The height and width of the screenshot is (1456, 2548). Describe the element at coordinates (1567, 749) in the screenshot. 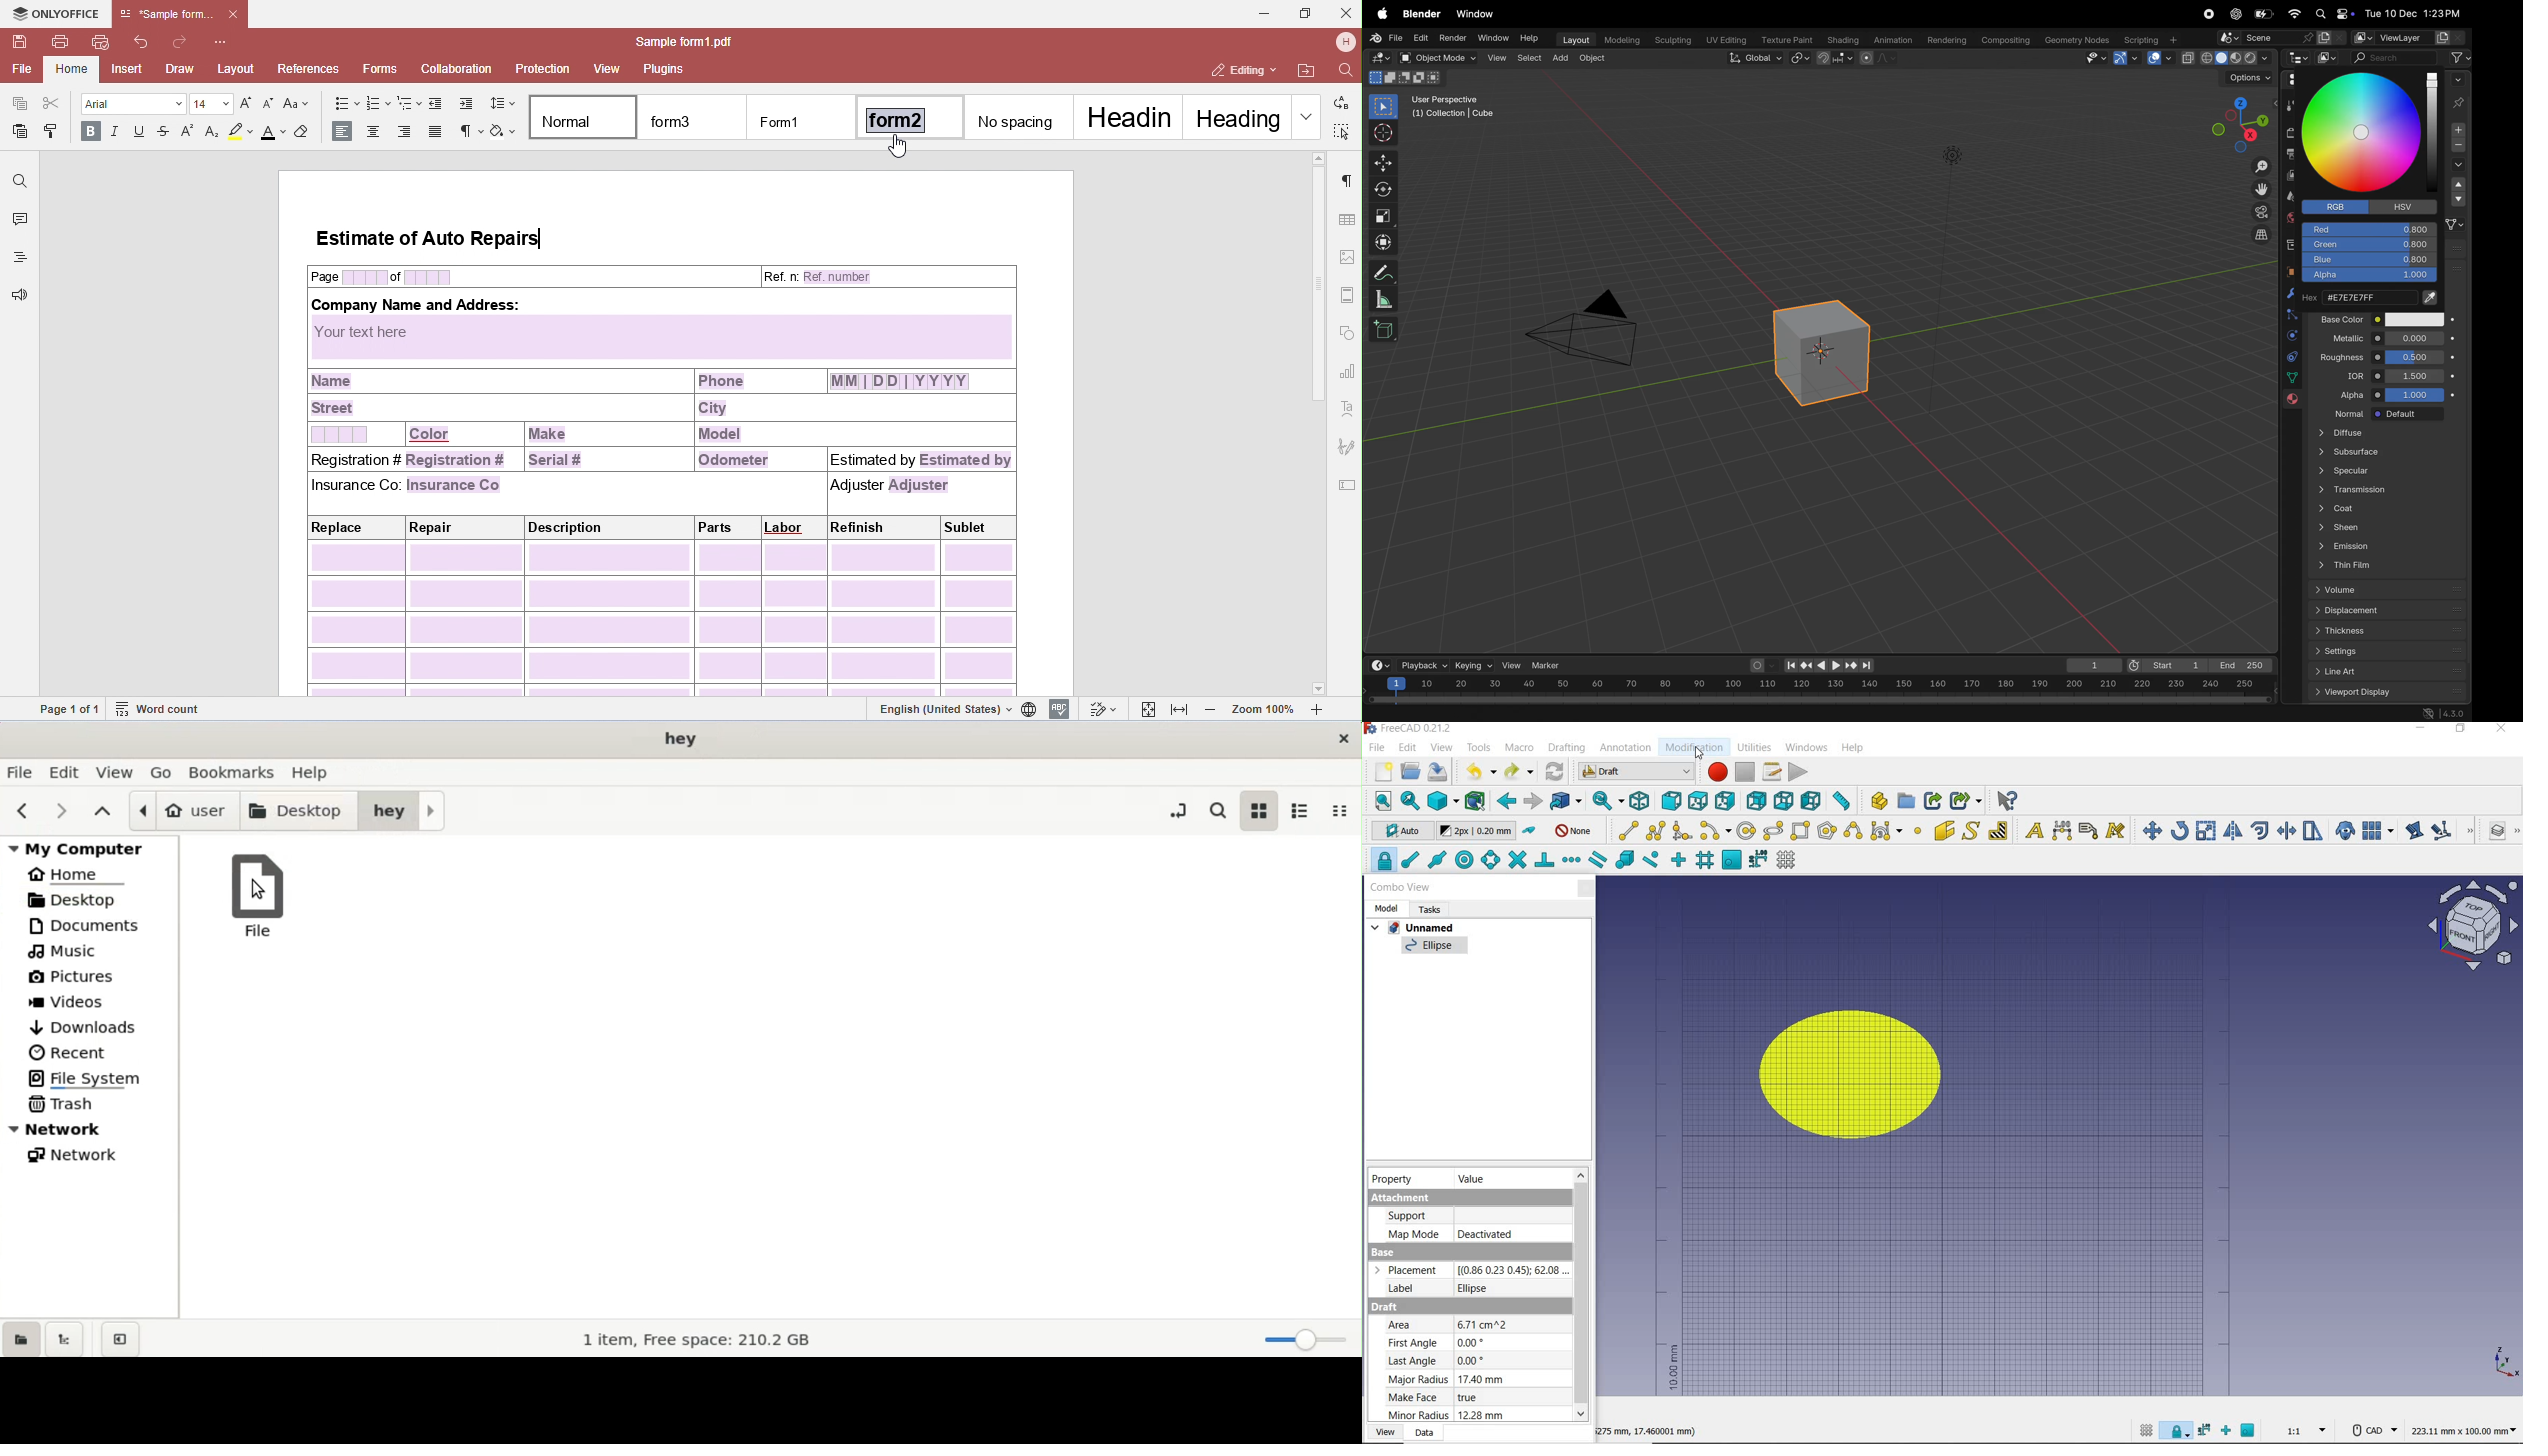

I see `drafting` at that location.